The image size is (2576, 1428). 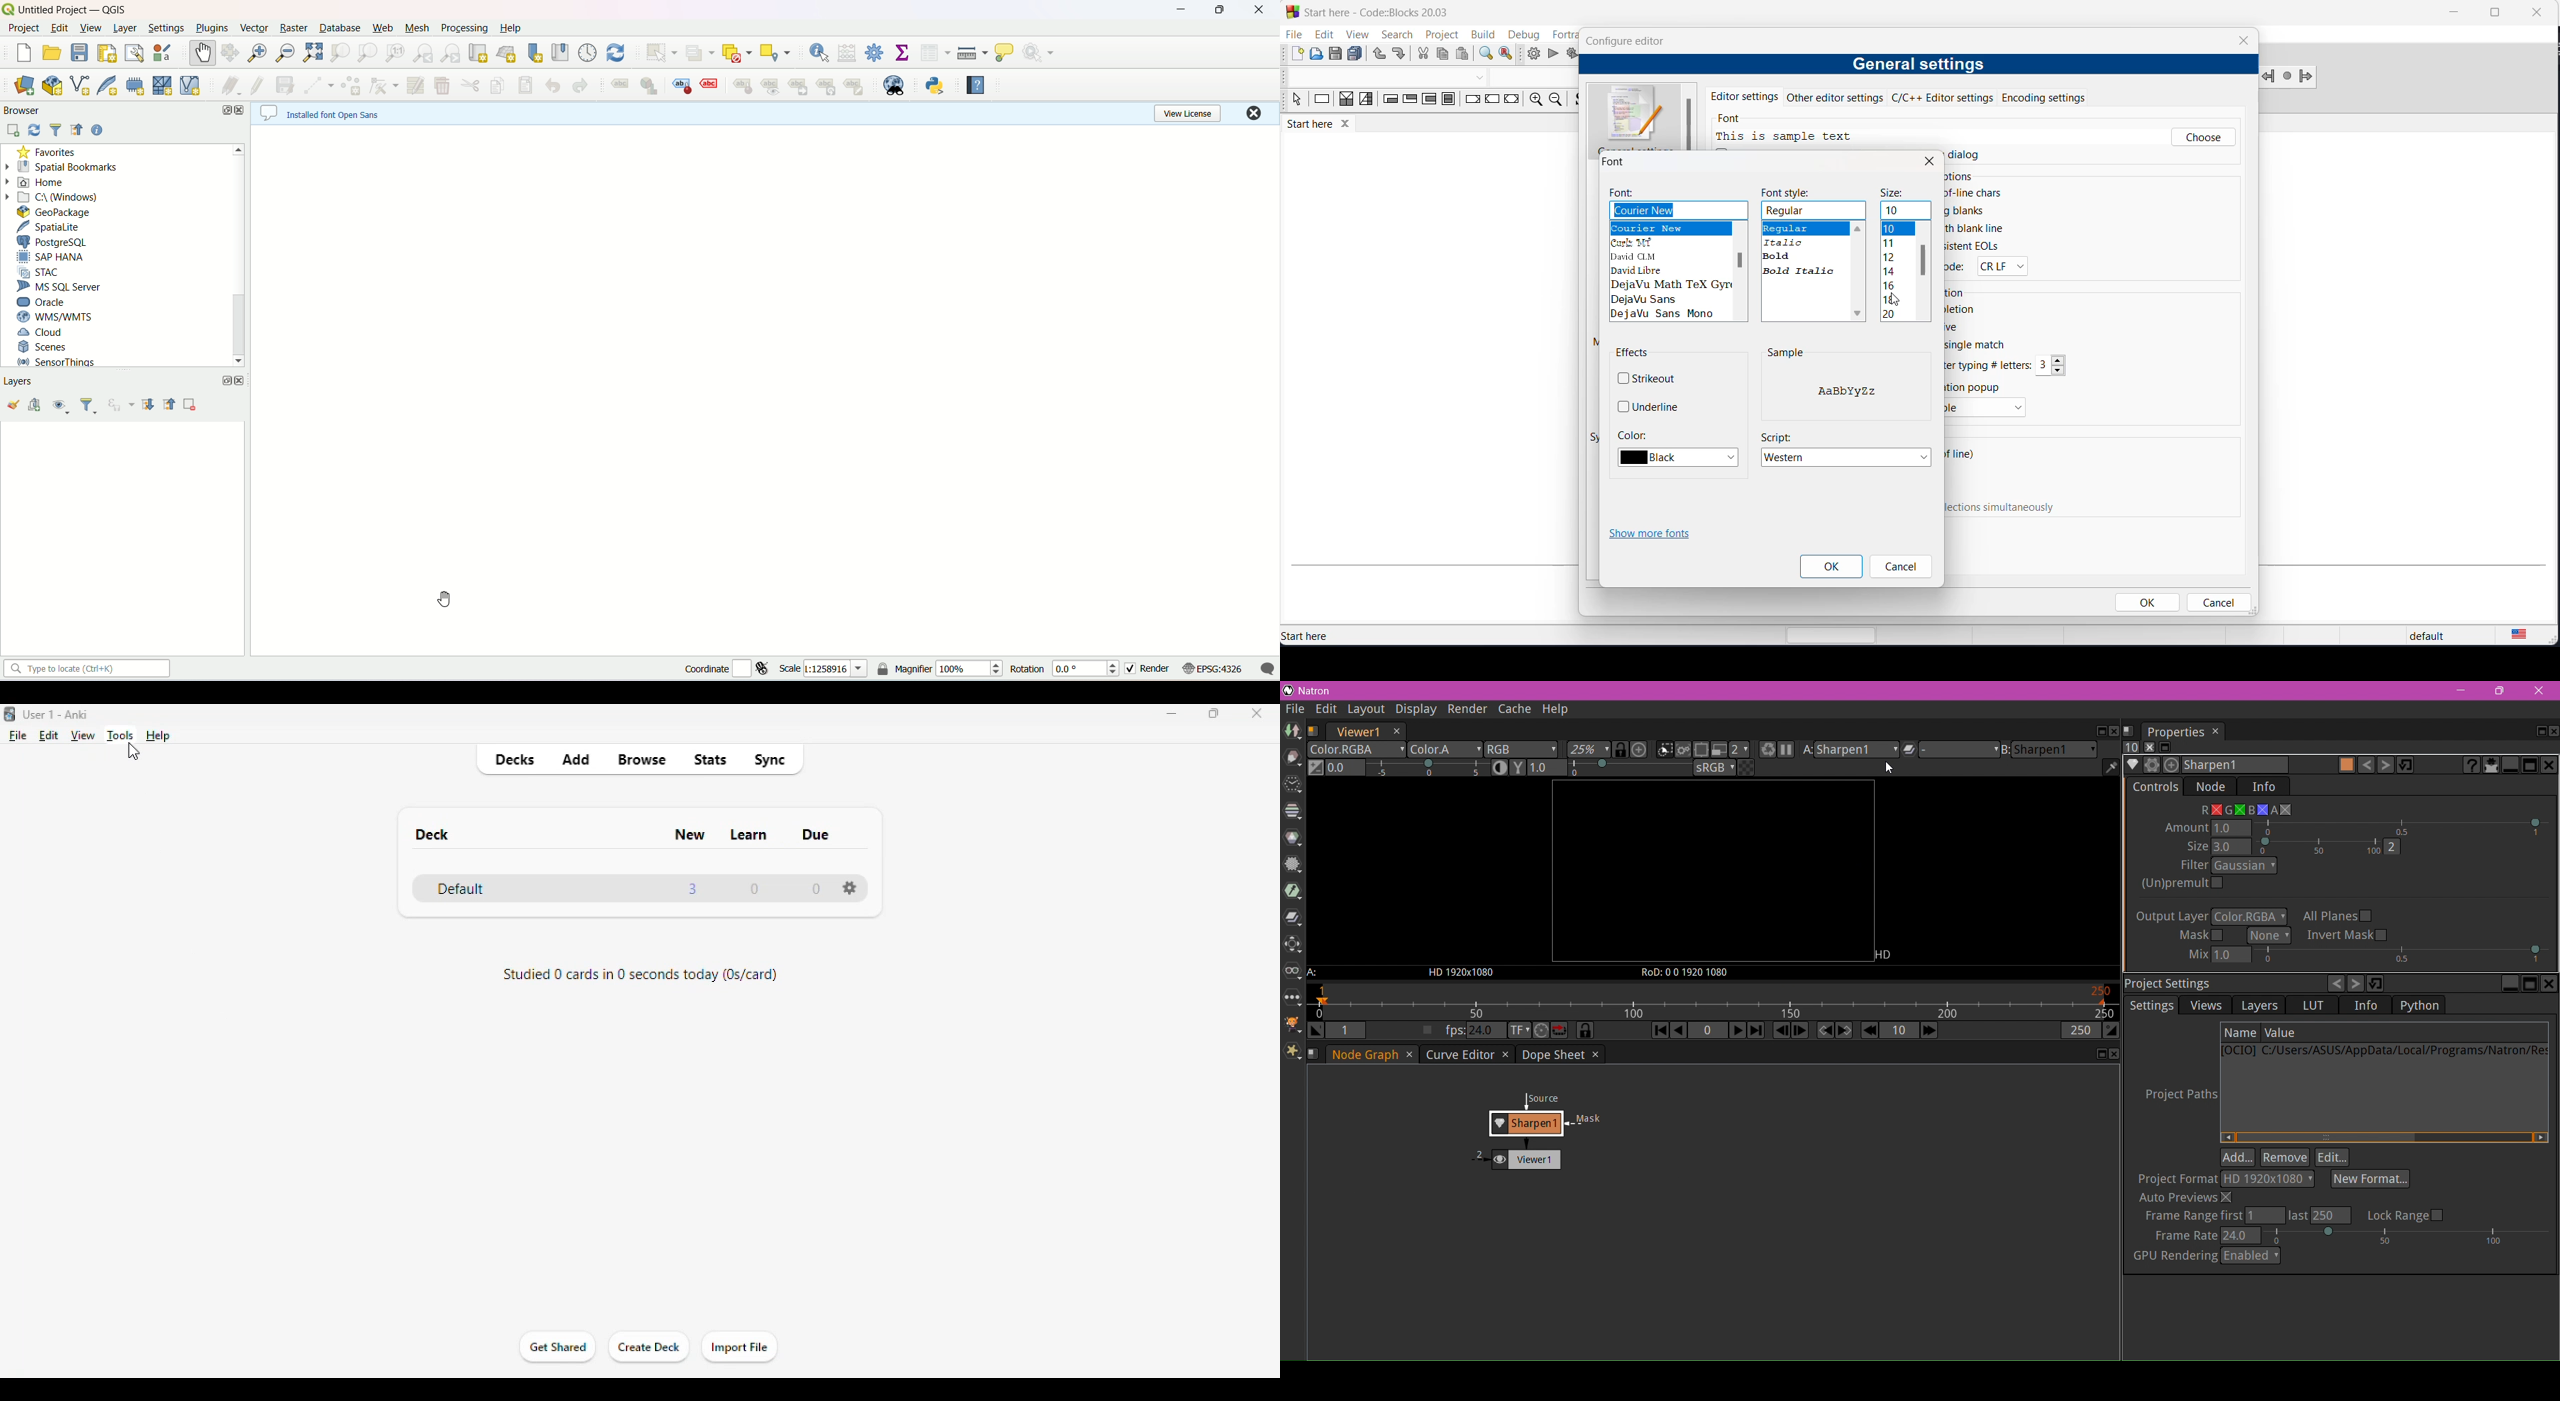 I want to click on collapse all, so click(x=169, y=405).